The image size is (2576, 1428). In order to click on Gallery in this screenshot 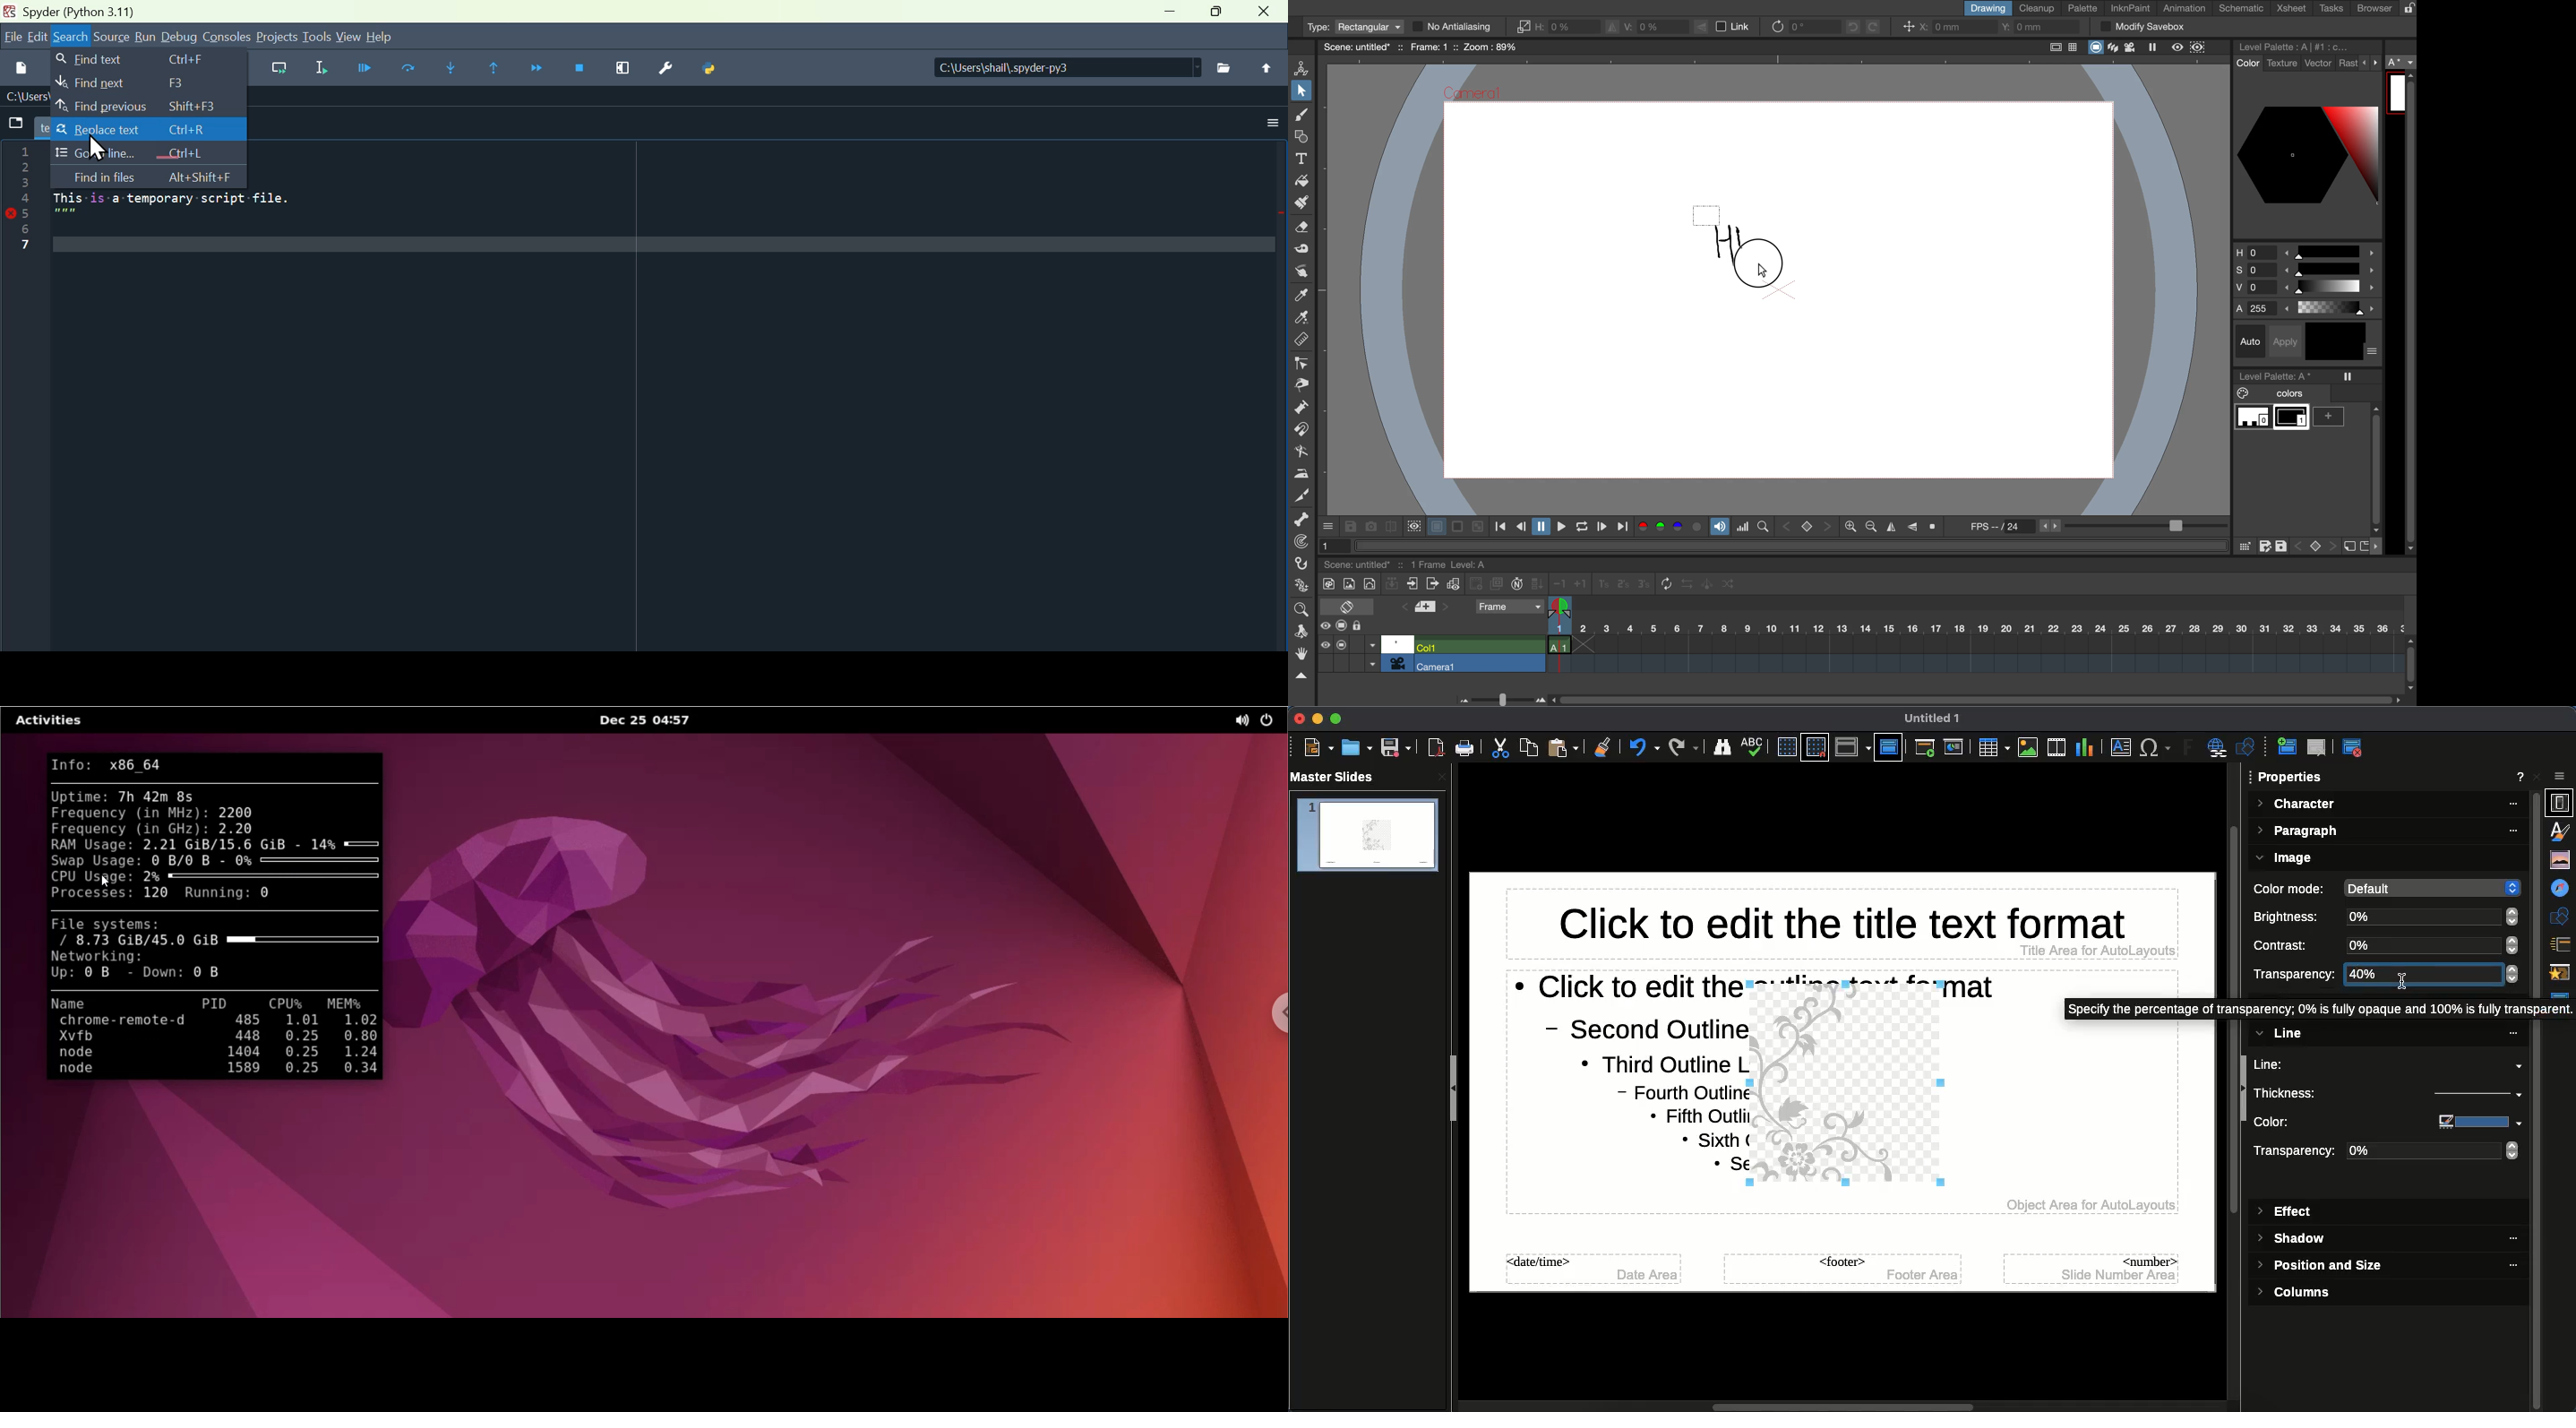, I will do `click(2562, 859)`.